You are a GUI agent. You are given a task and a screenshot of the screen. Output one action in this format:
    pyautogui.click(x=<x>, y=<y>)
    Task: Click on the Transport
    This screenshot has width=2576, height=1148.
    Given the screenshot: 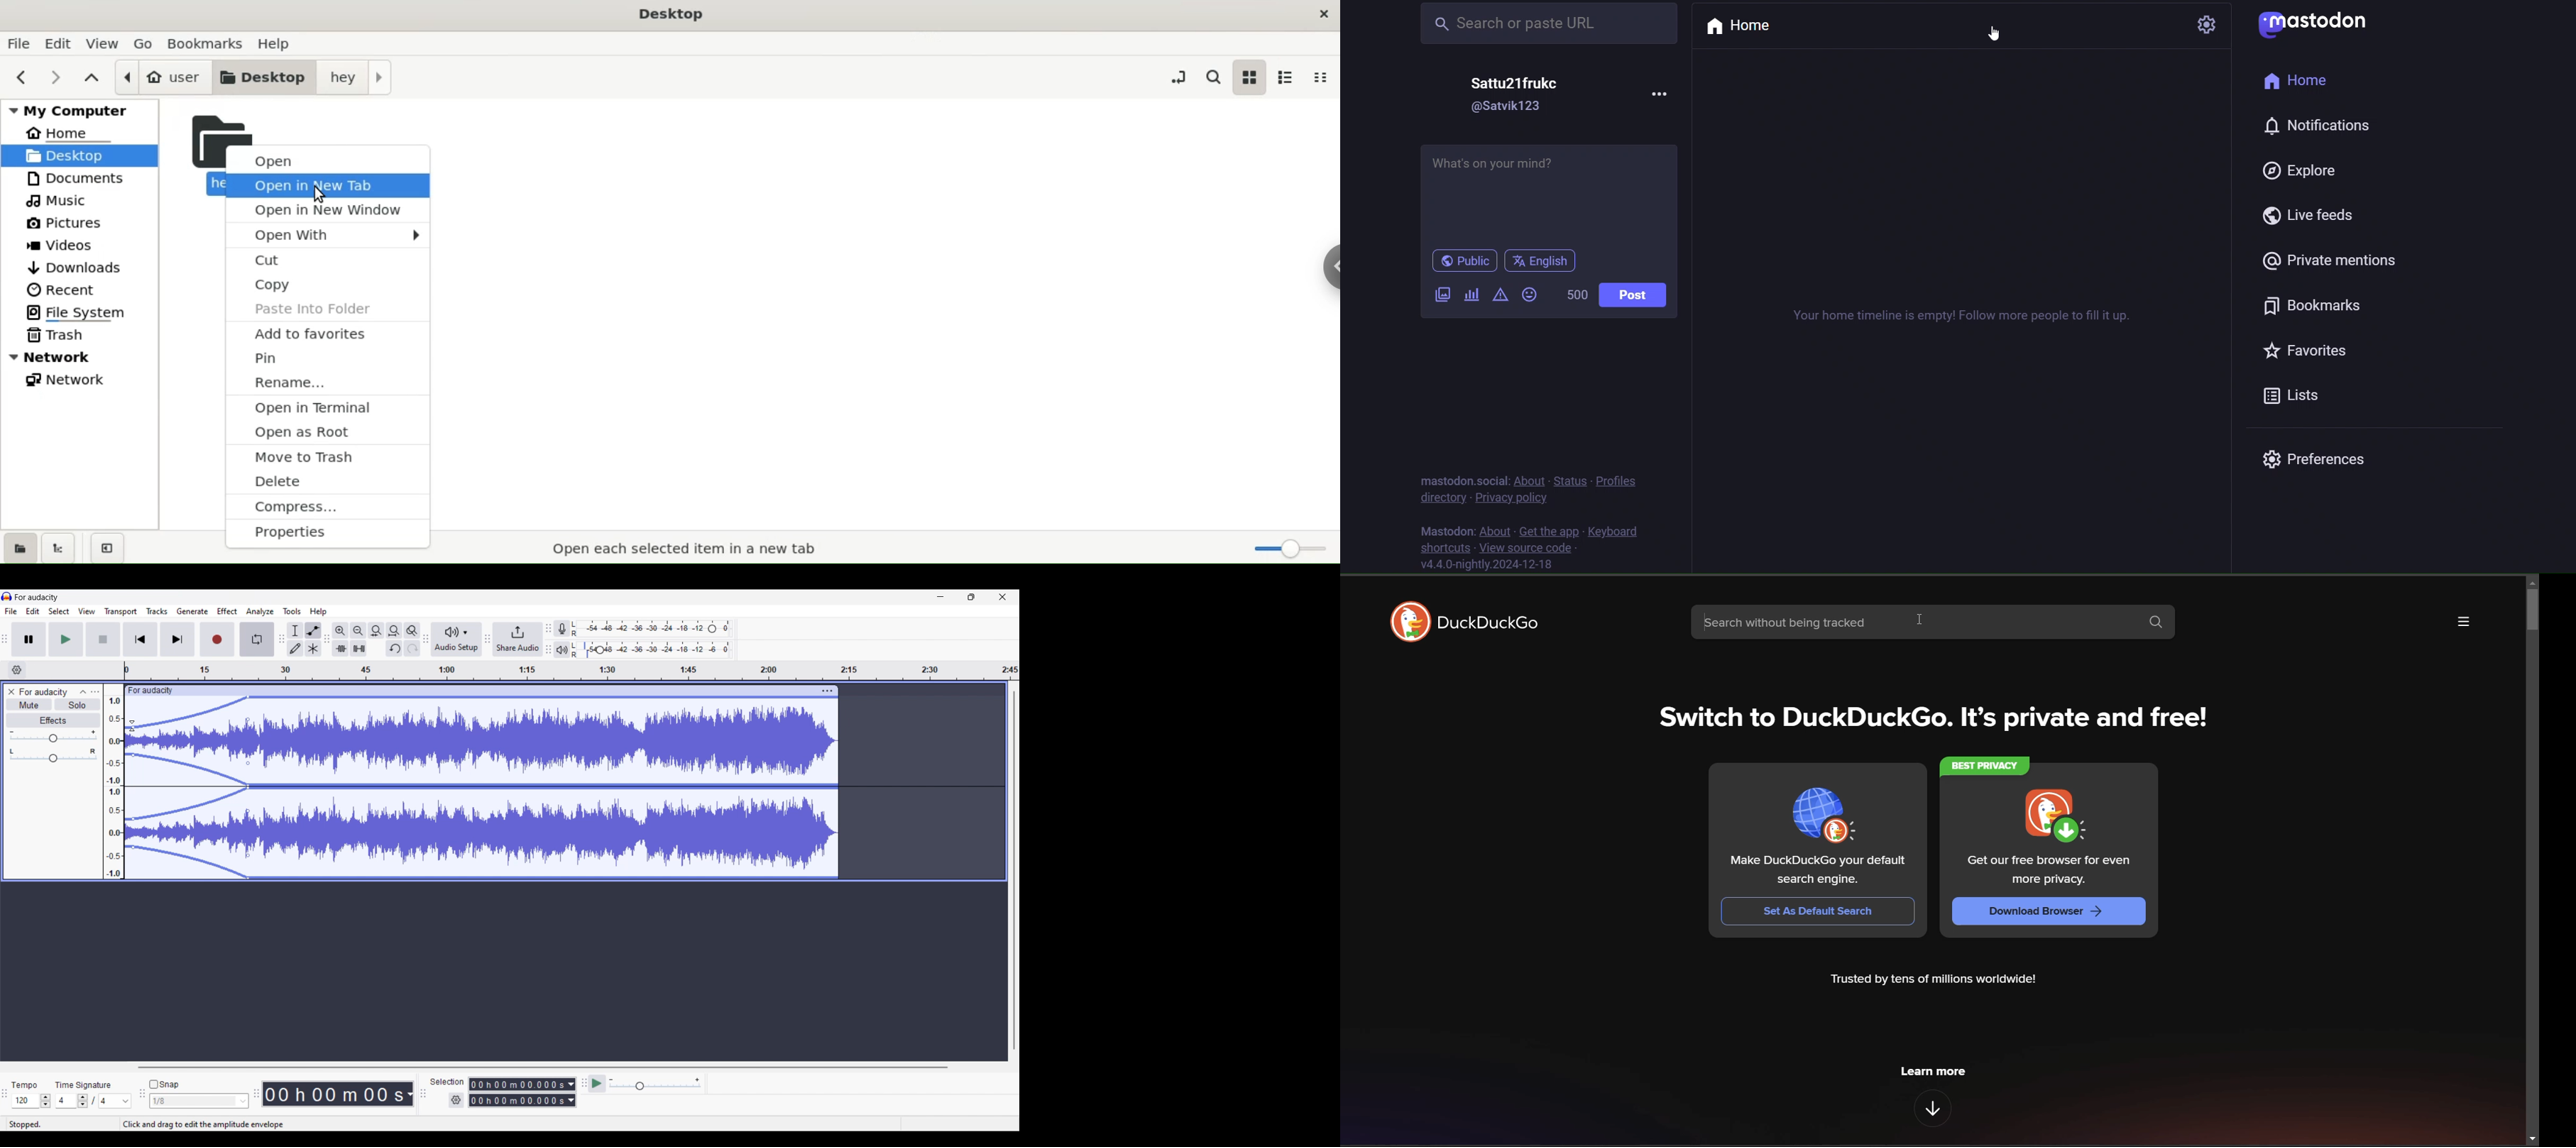 What is the action you would take?
    pyautogui.click(x=121, y=612)
    